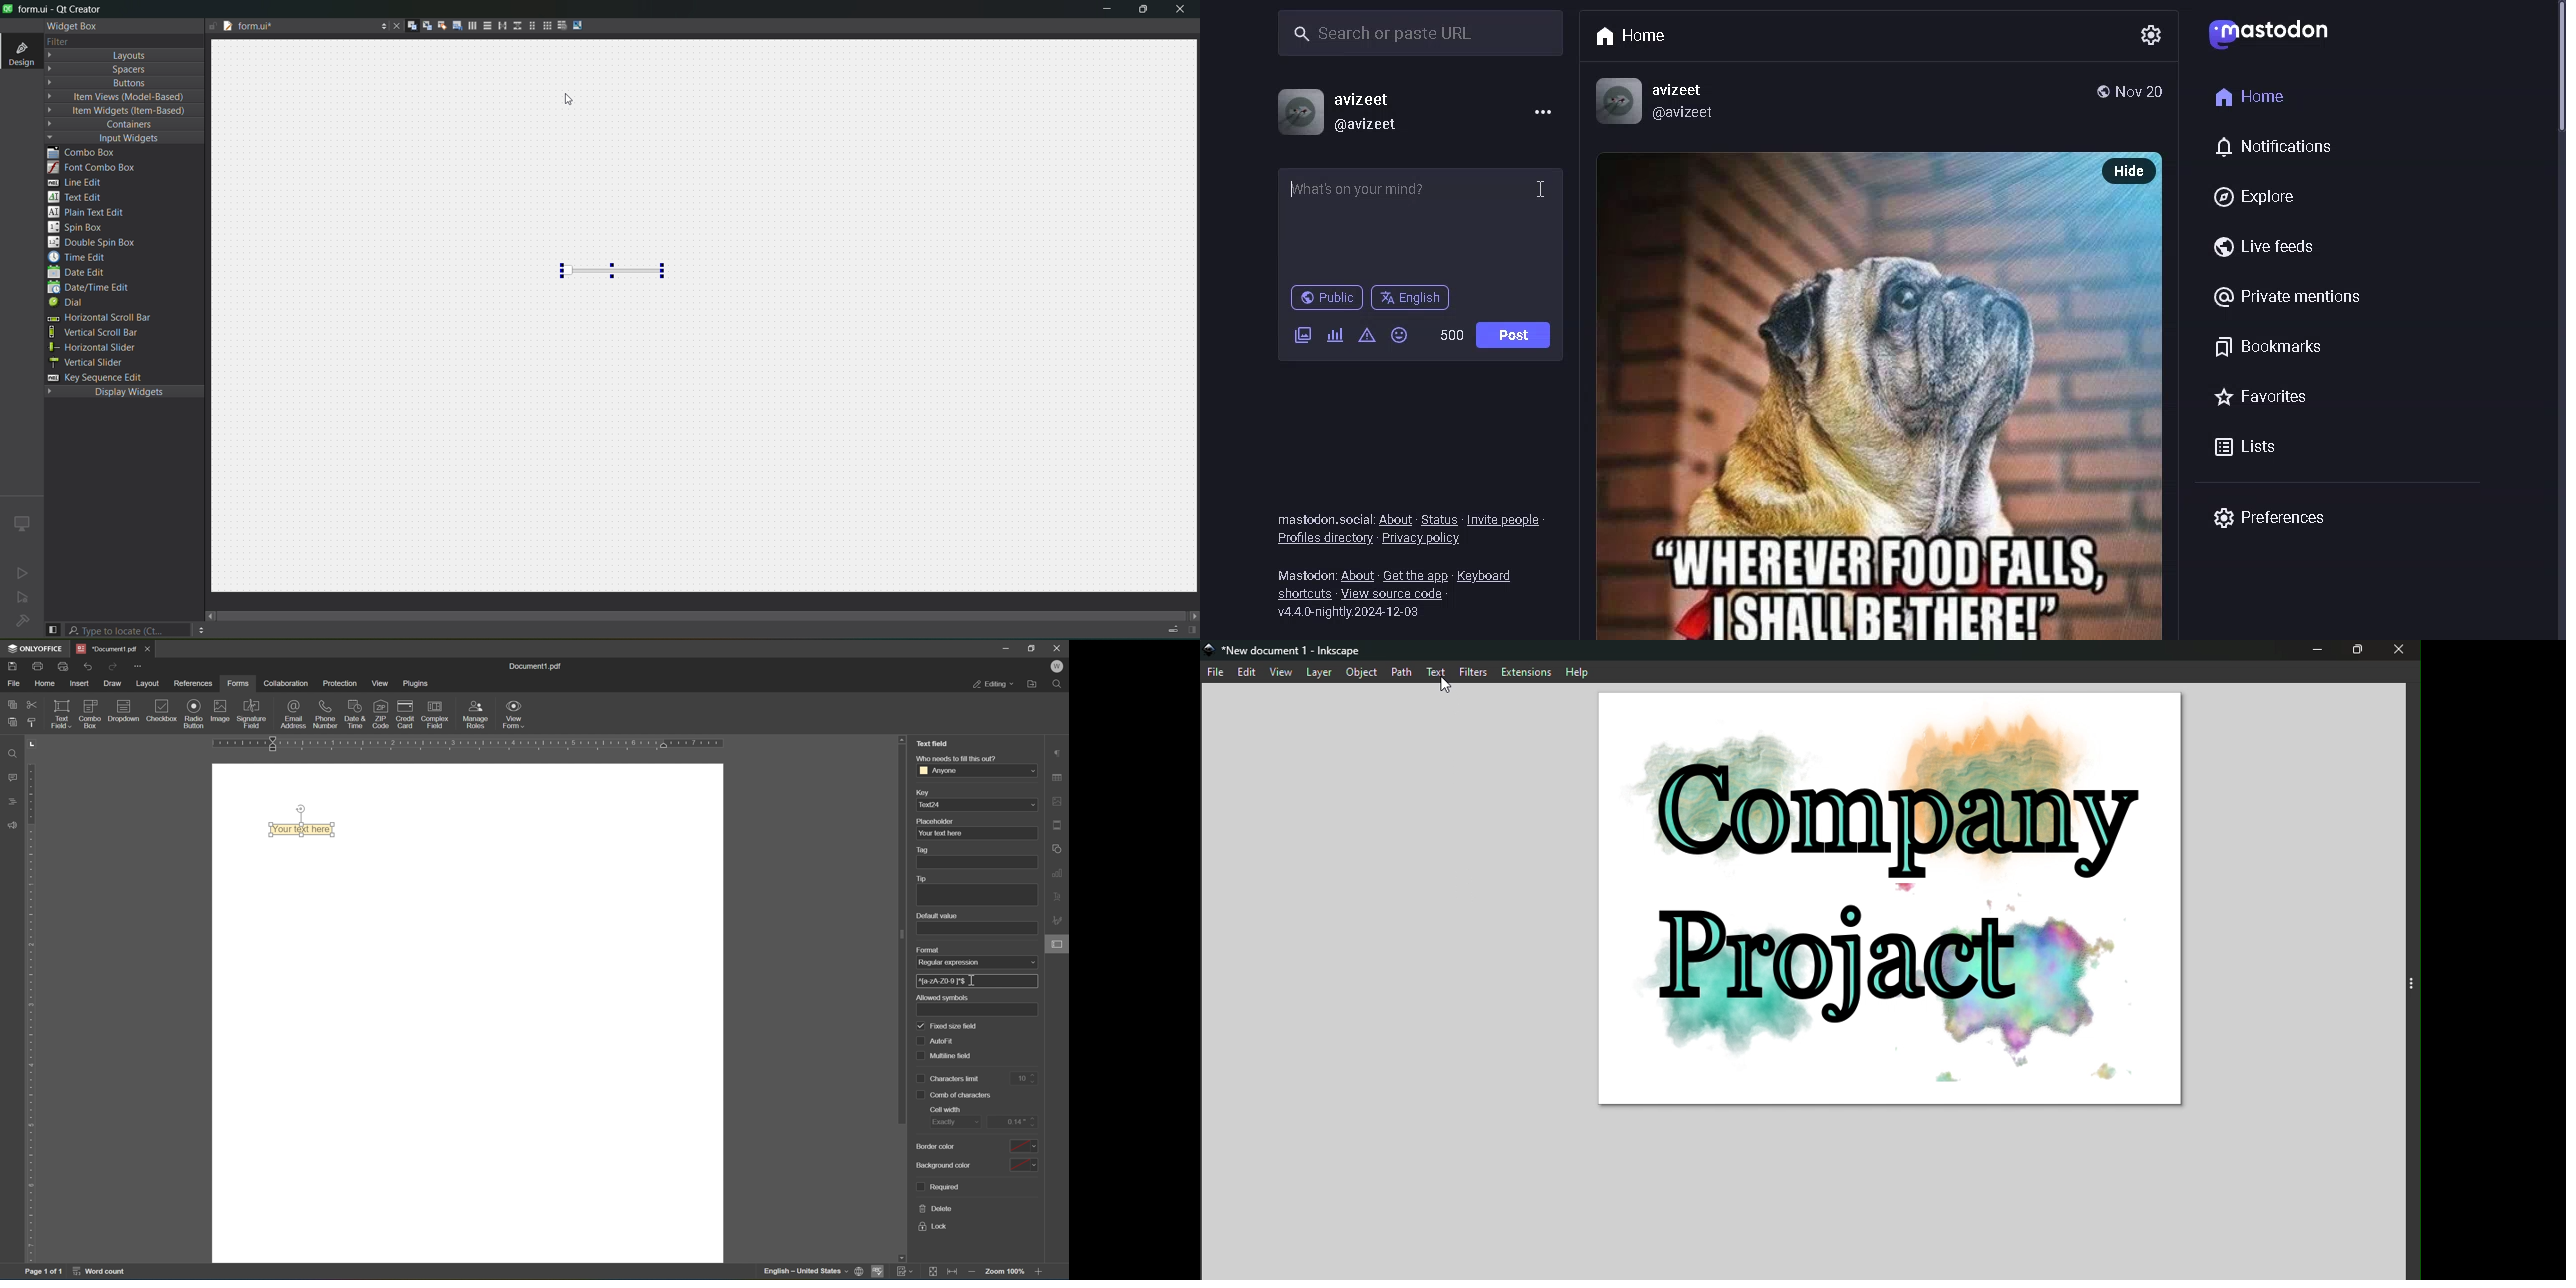 The height and width of the screenshot is (1288, 2576). I want to click on find, so click(1060, 684).